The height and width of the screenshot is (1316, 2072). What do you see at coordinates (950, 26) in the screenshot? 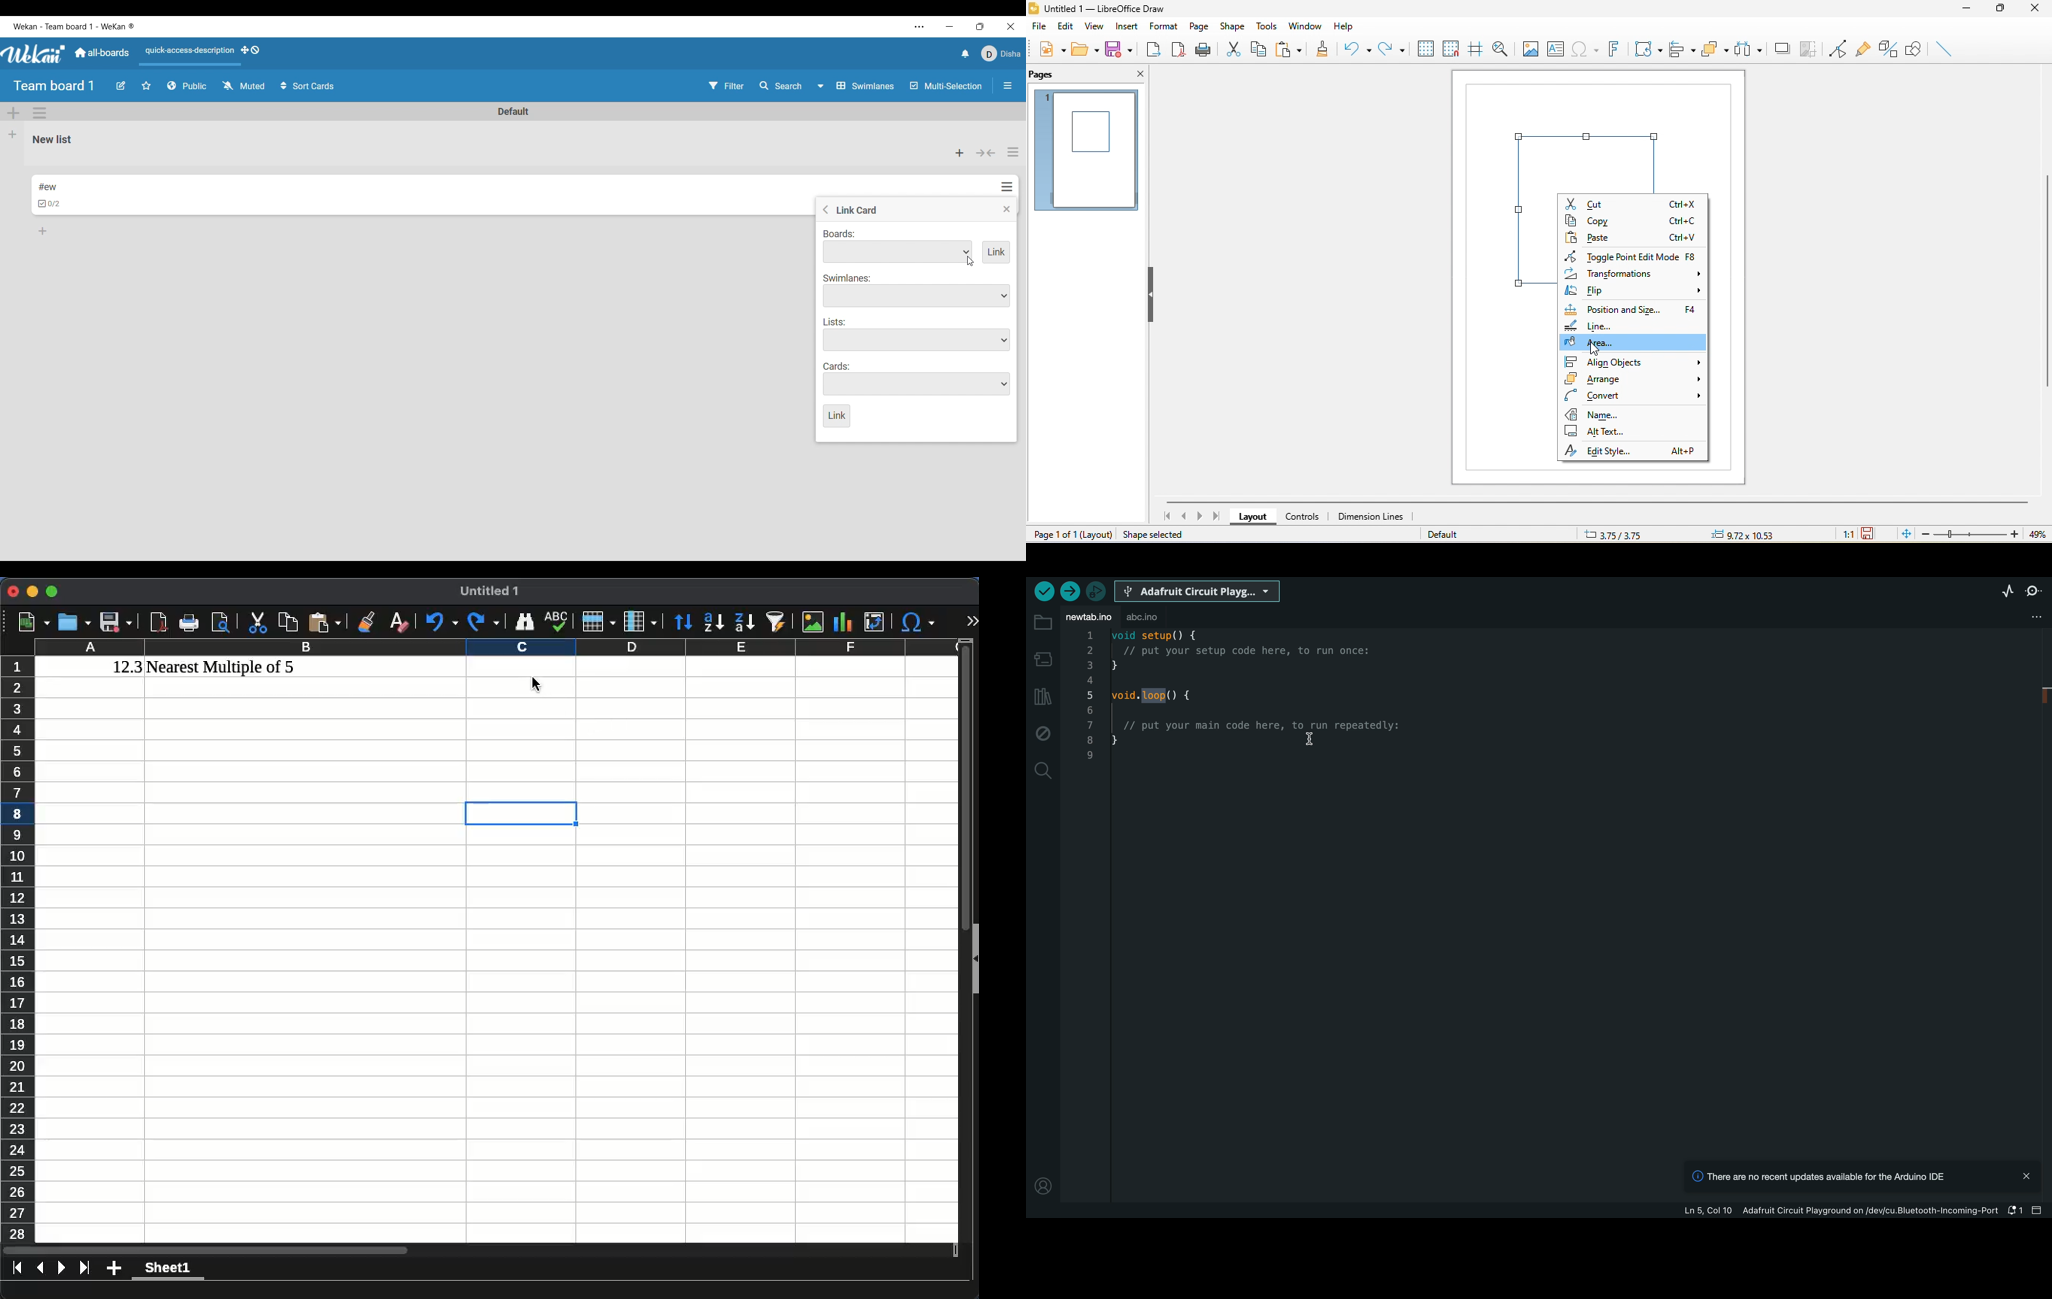
I see `Minimize` at bounding box center [950, 26].